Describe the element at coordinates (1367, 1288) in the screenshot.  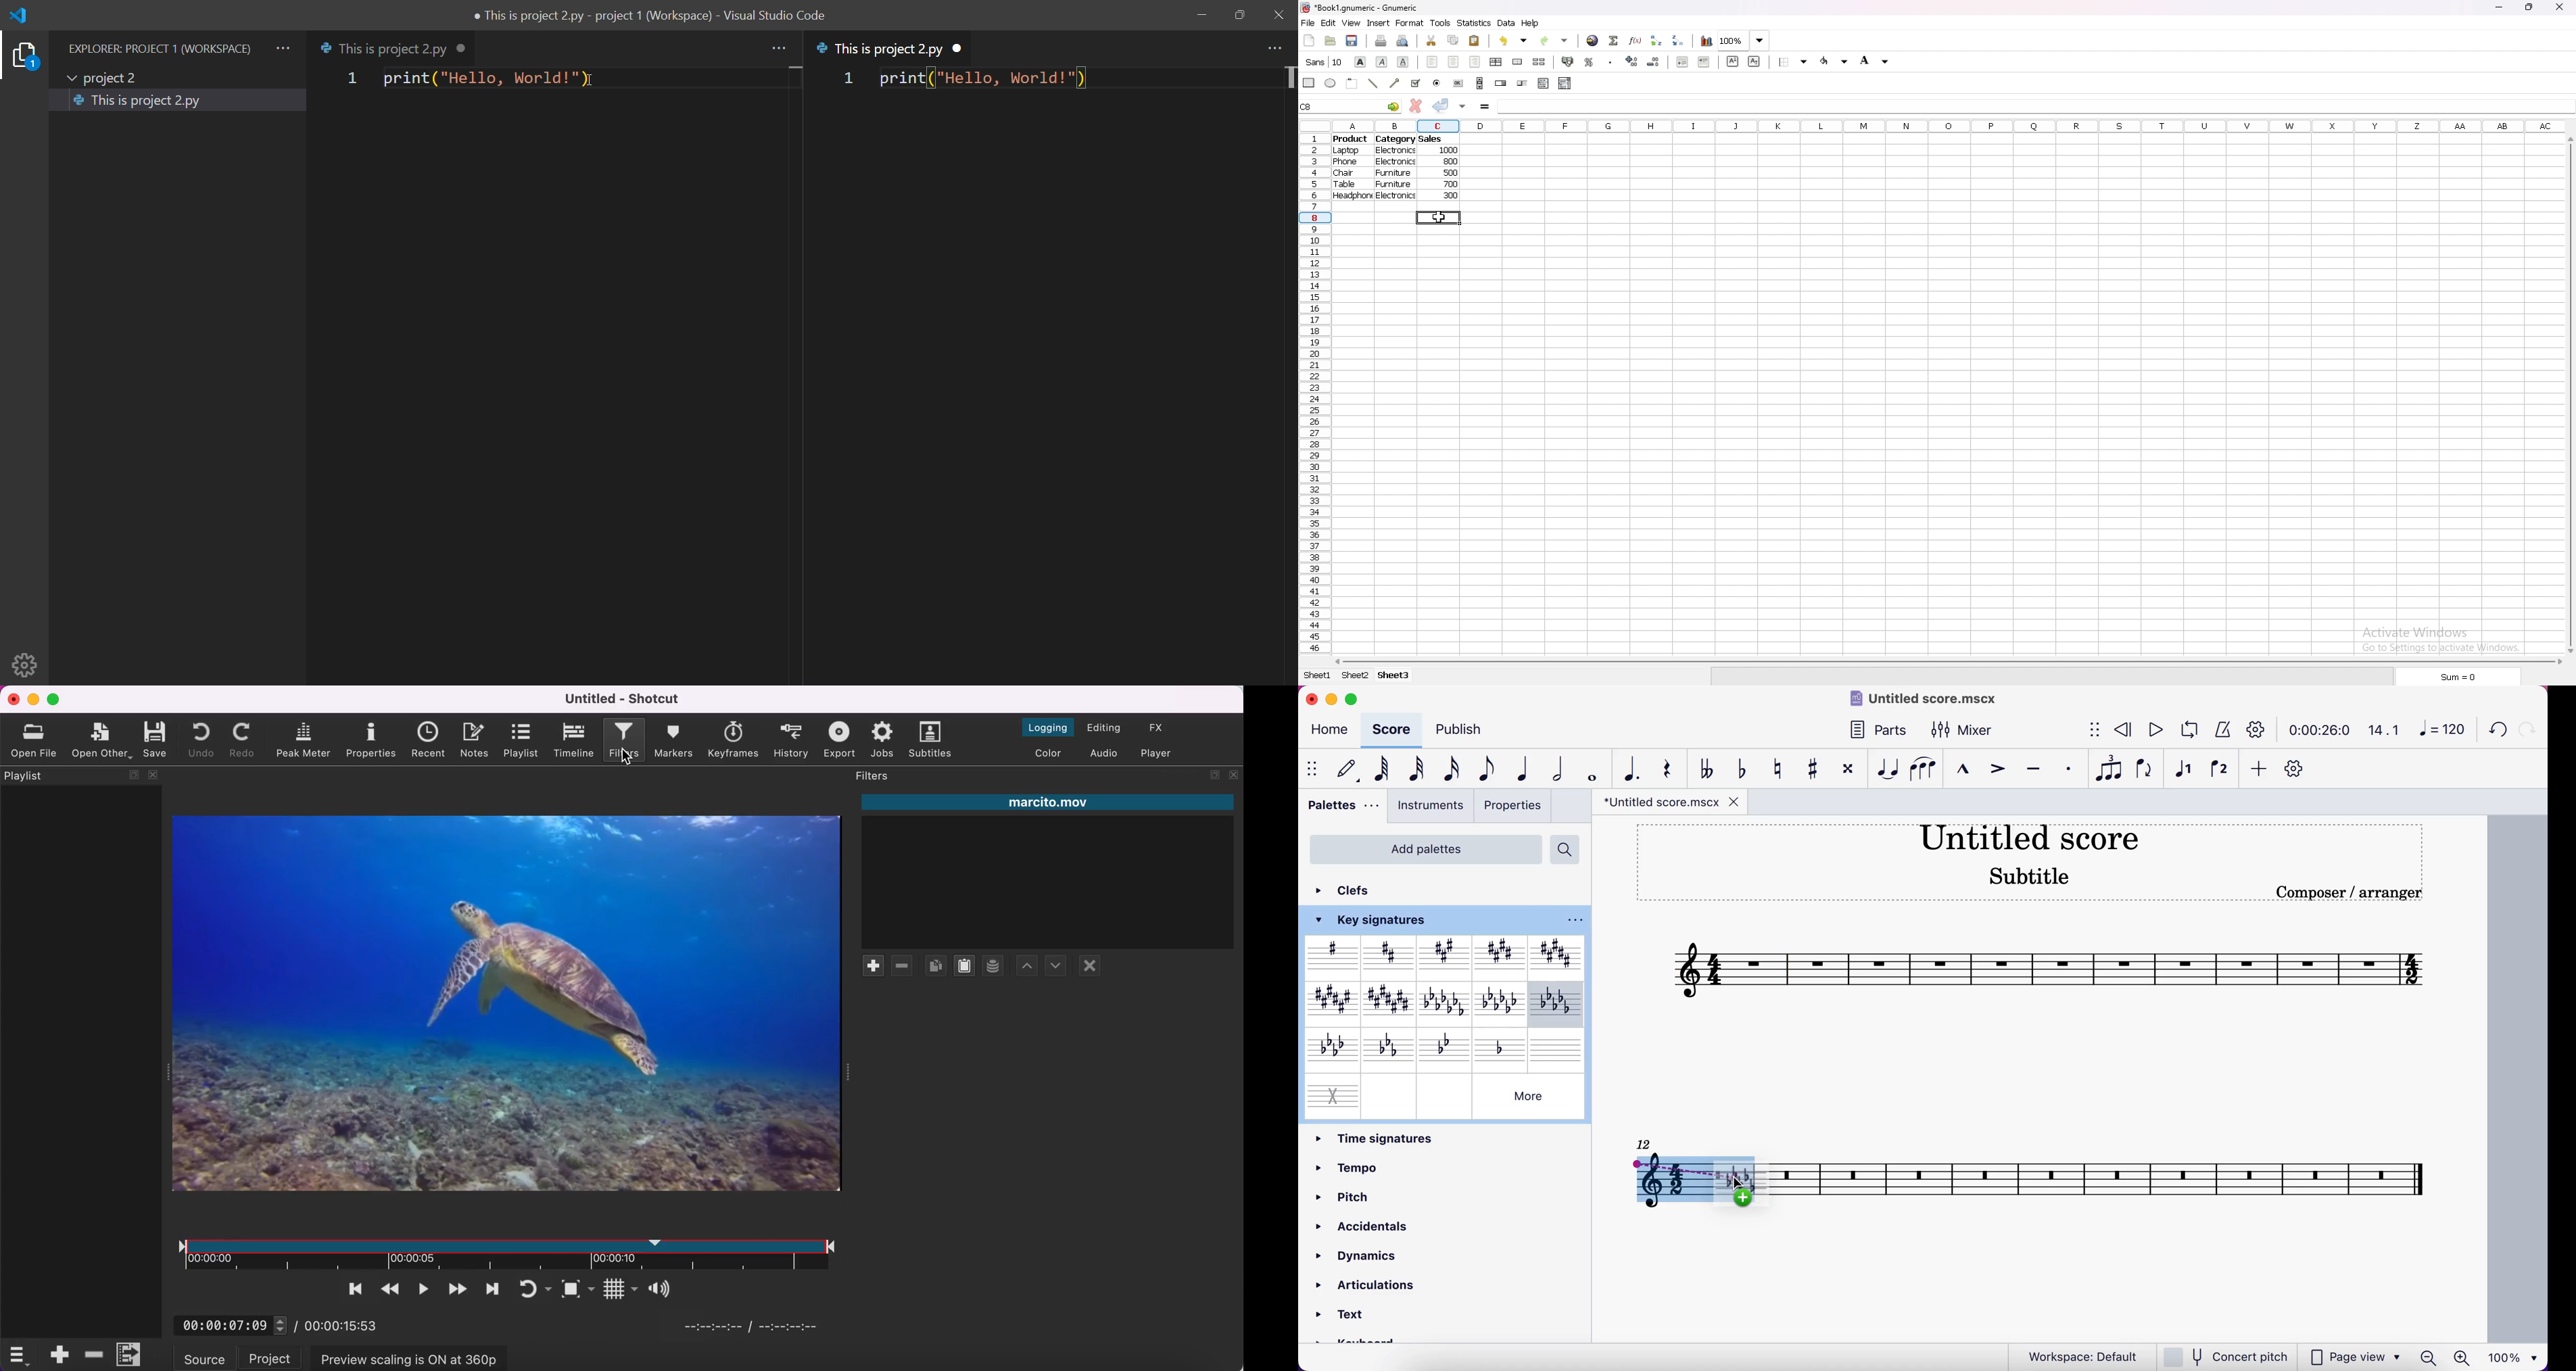
I see `articulations` at that location.